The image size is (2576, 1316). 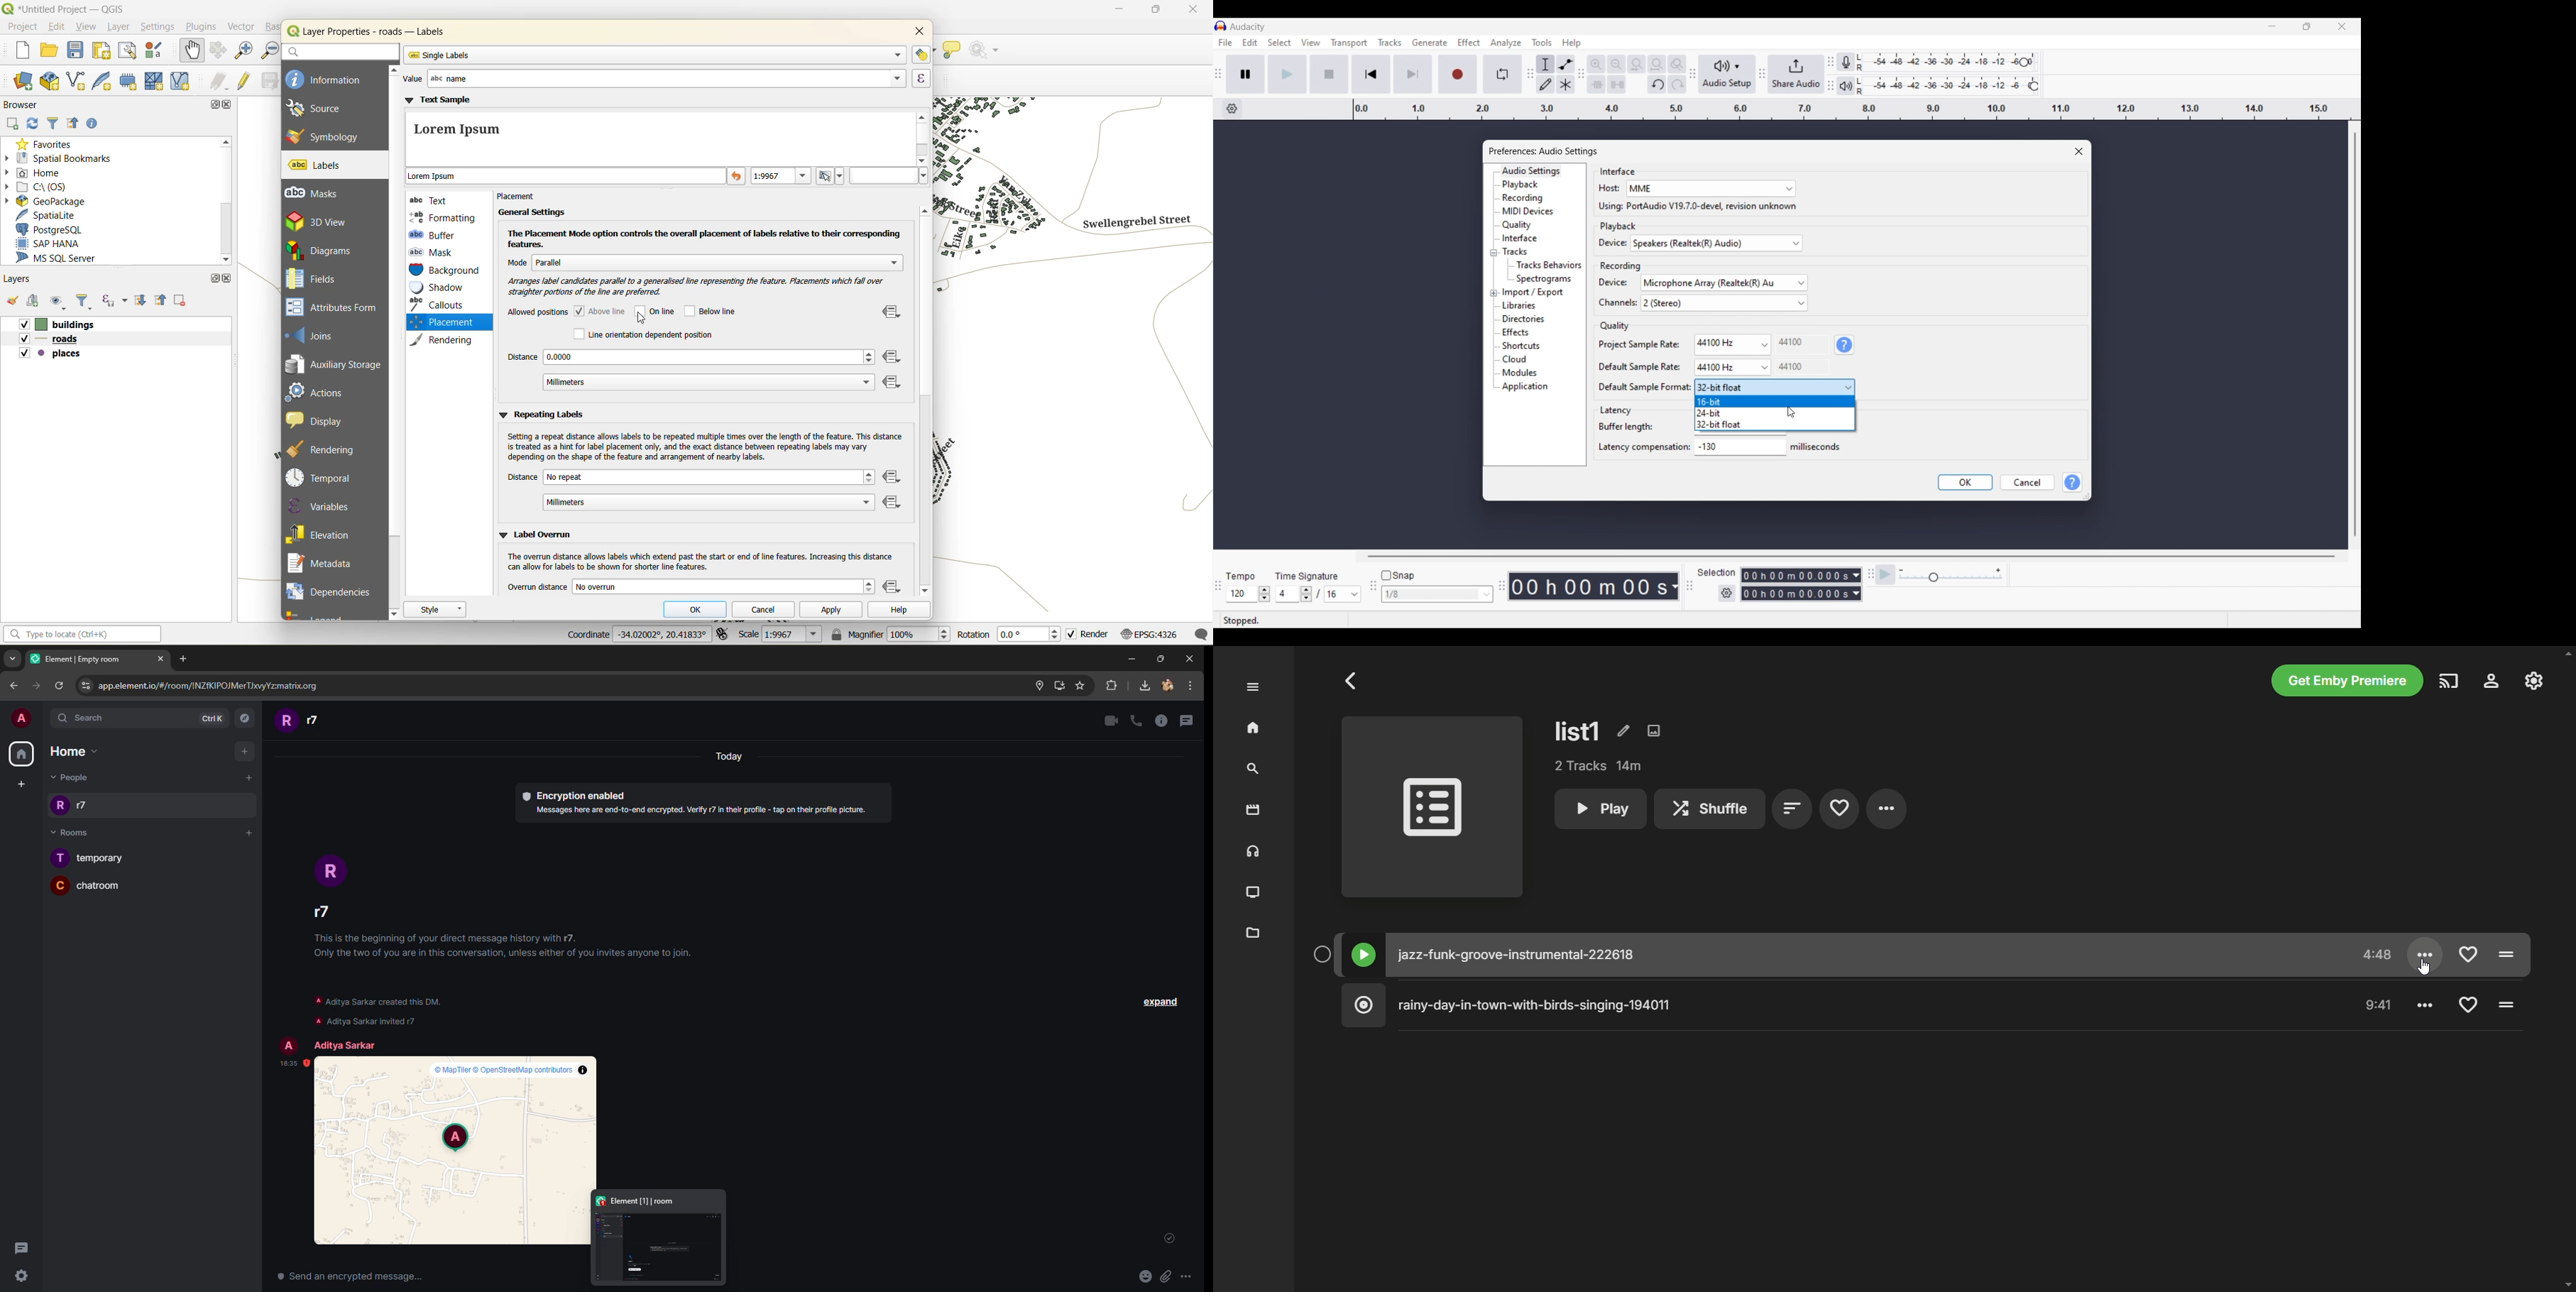 What do you see at coordinates (84, 635) in the screenshot?
I see `status bar` at bounding box center [84, 635].